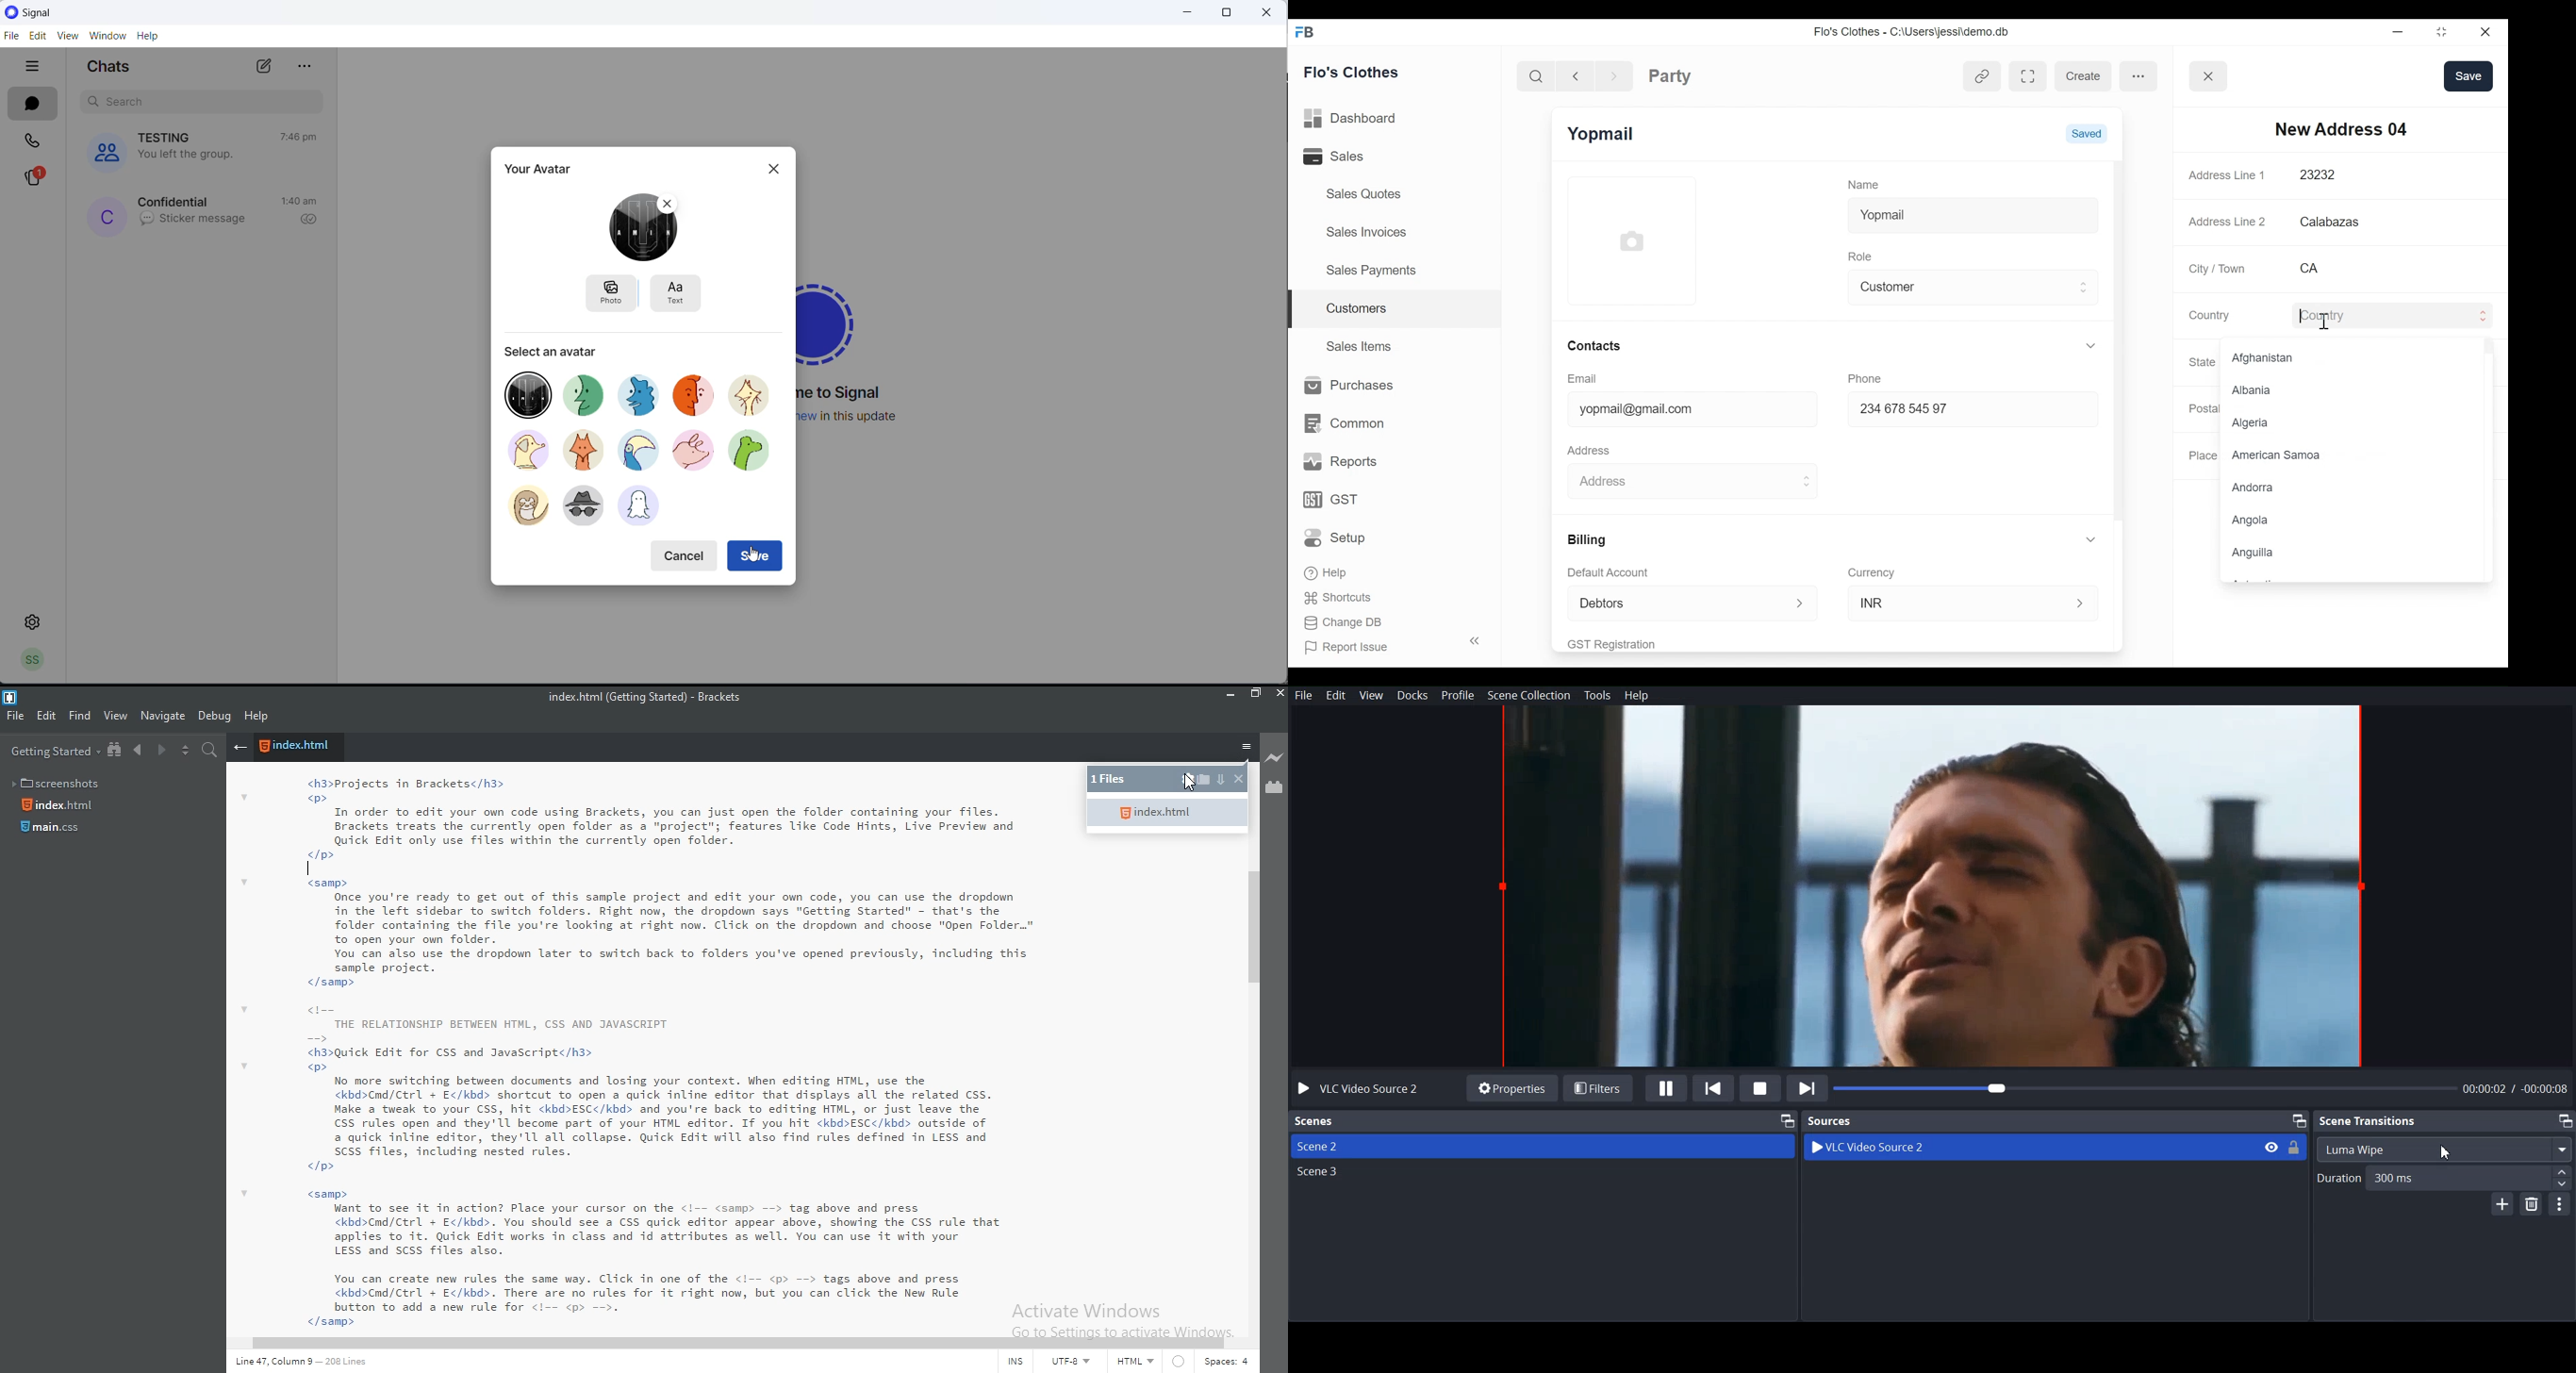  I want to click on Anguilla, so click(2253, 552).